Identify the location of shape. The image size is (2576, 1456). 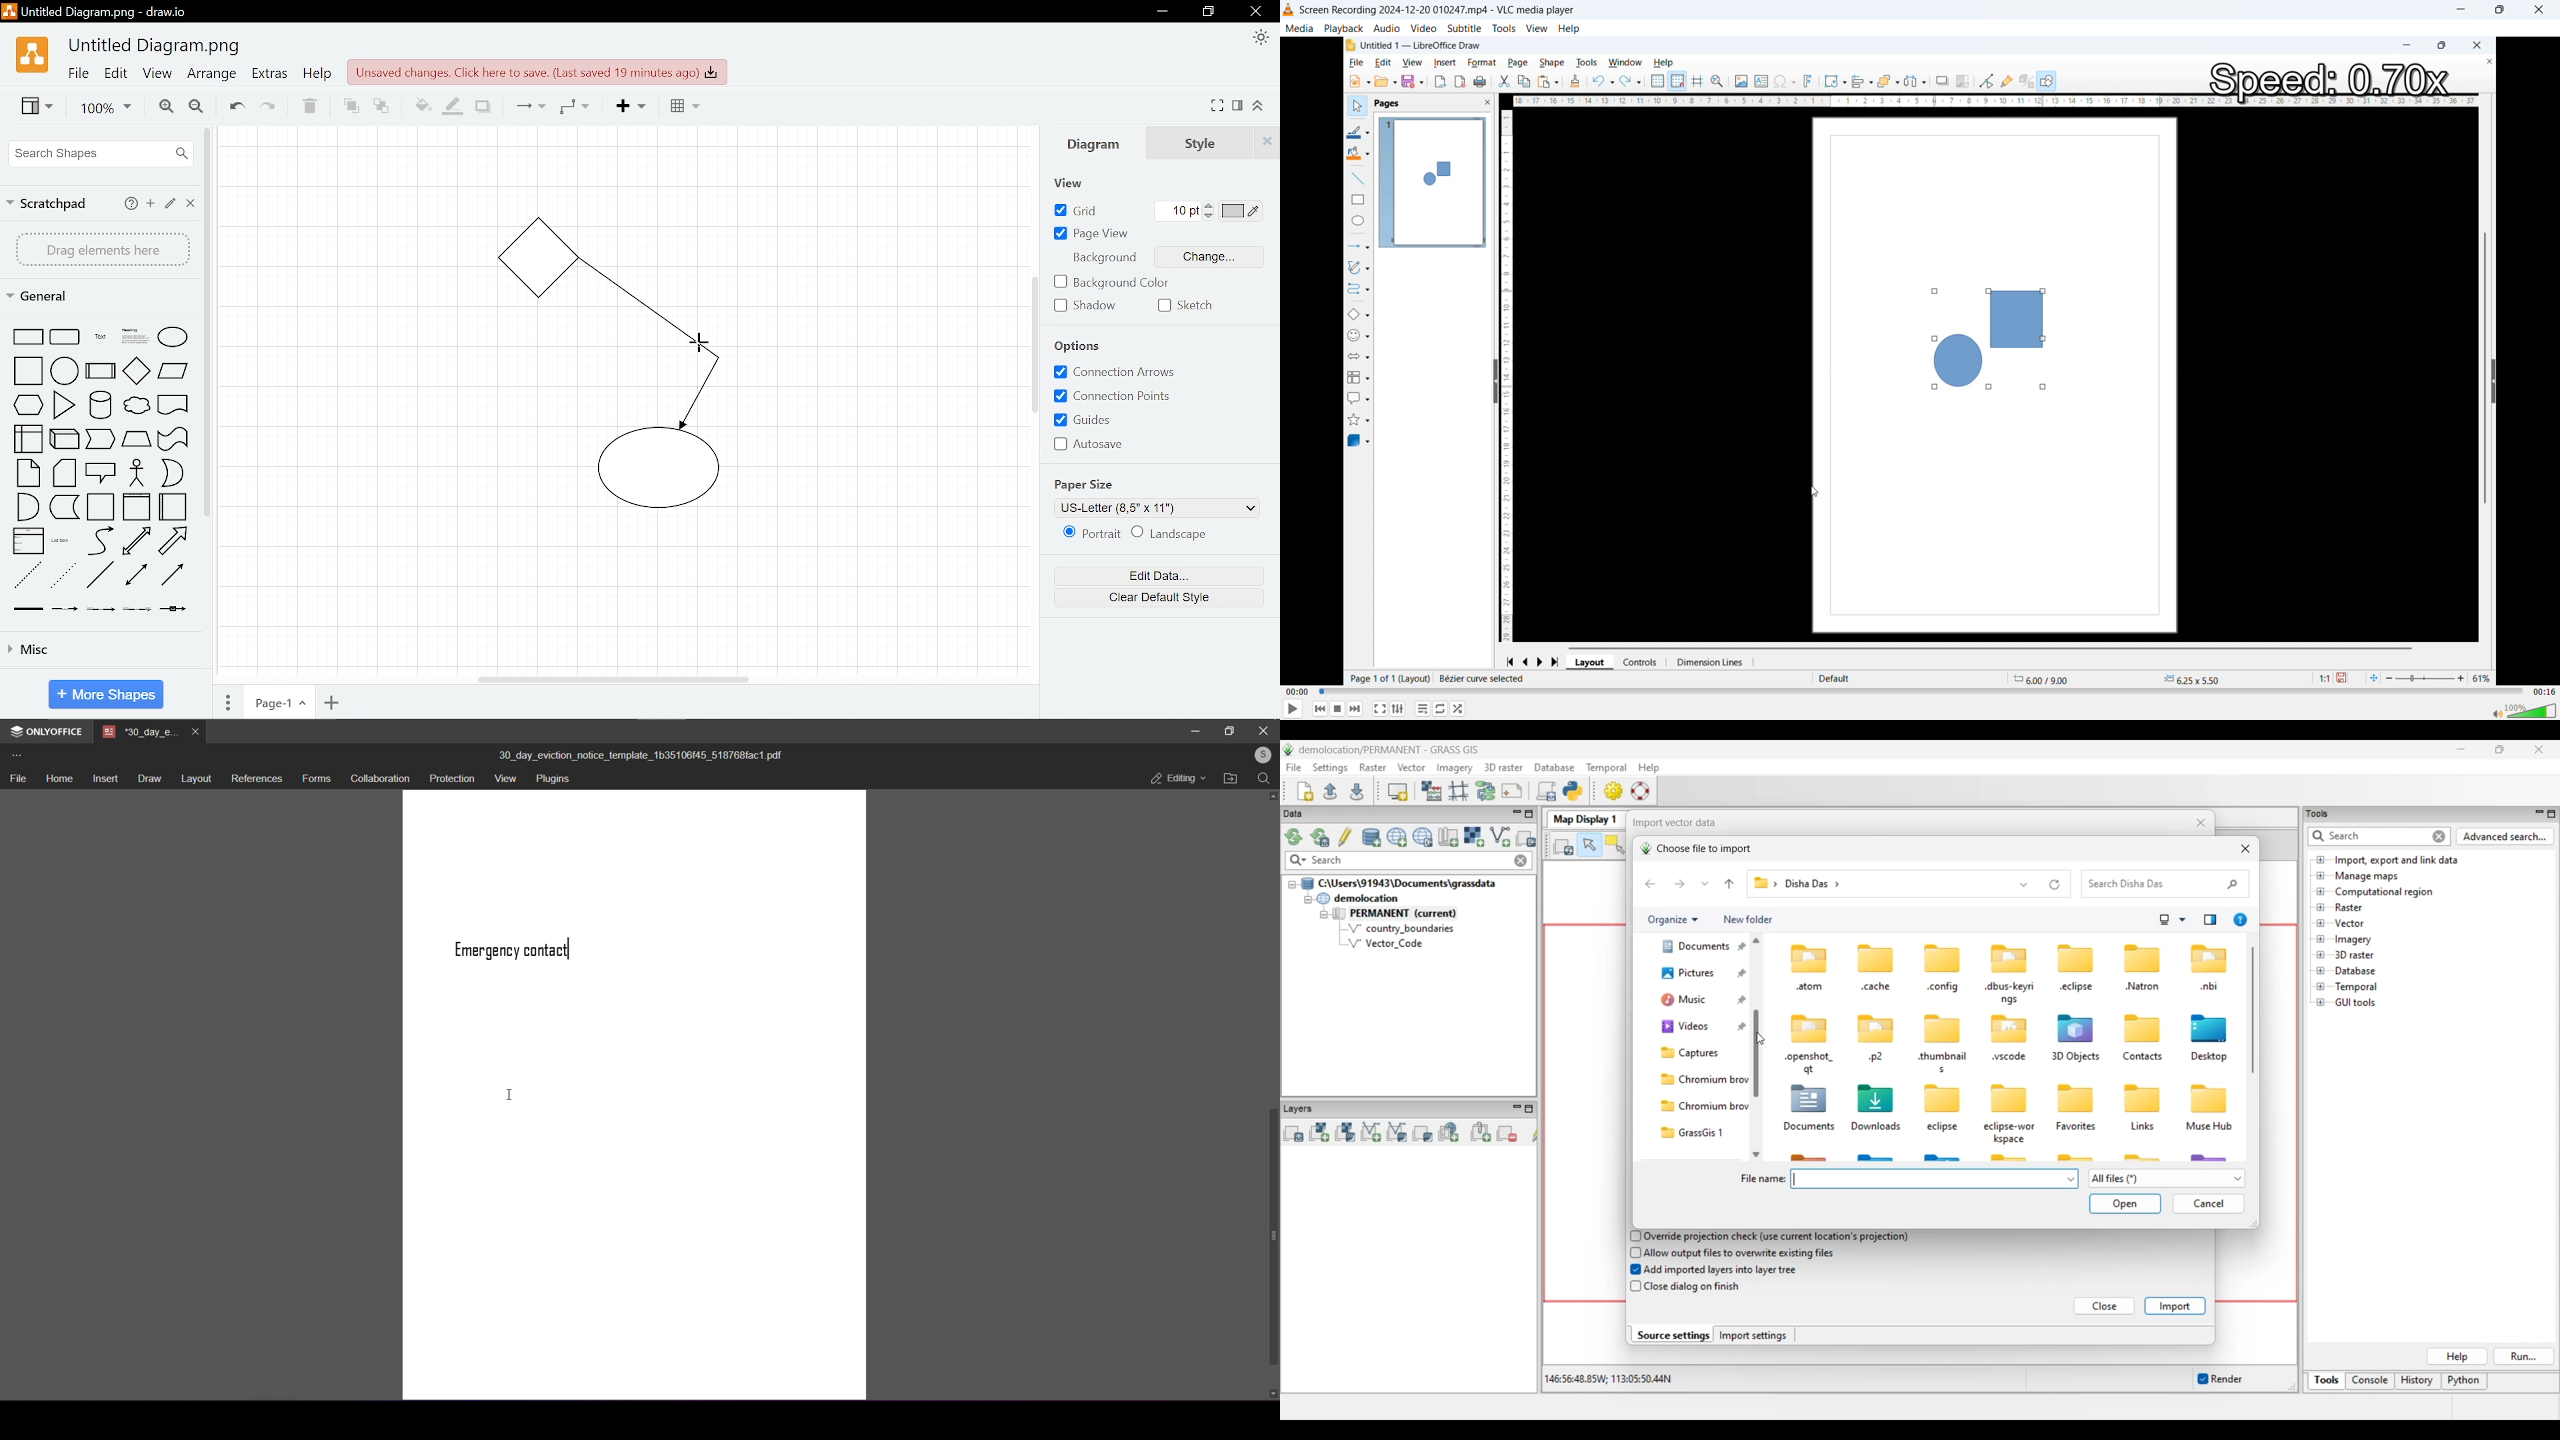
(176, 577).